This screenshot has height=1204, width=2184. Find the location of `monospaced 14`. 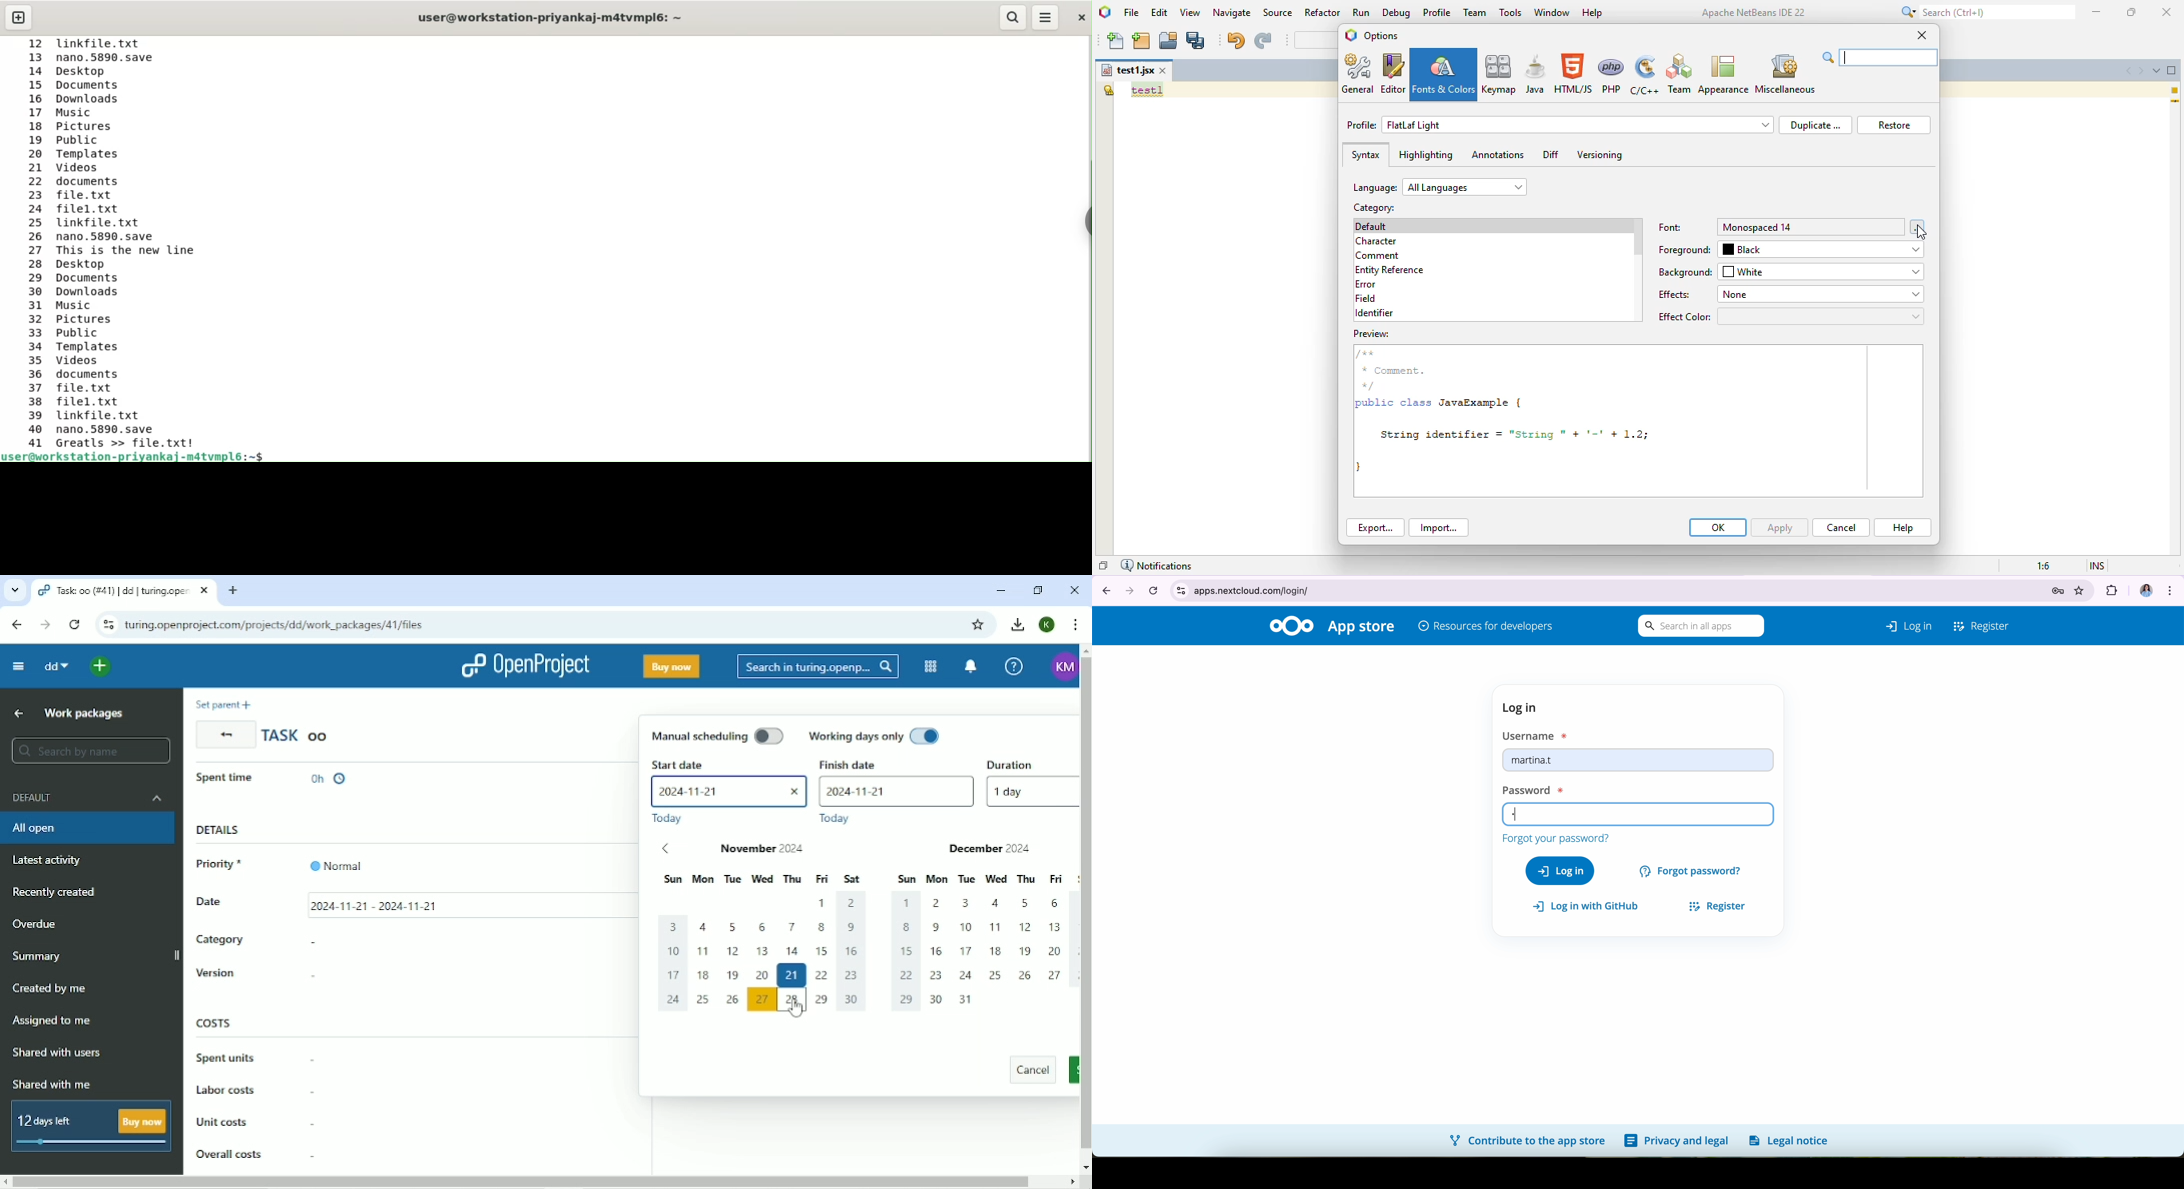

monospaced 14 is located at coordinates (1811, 226).